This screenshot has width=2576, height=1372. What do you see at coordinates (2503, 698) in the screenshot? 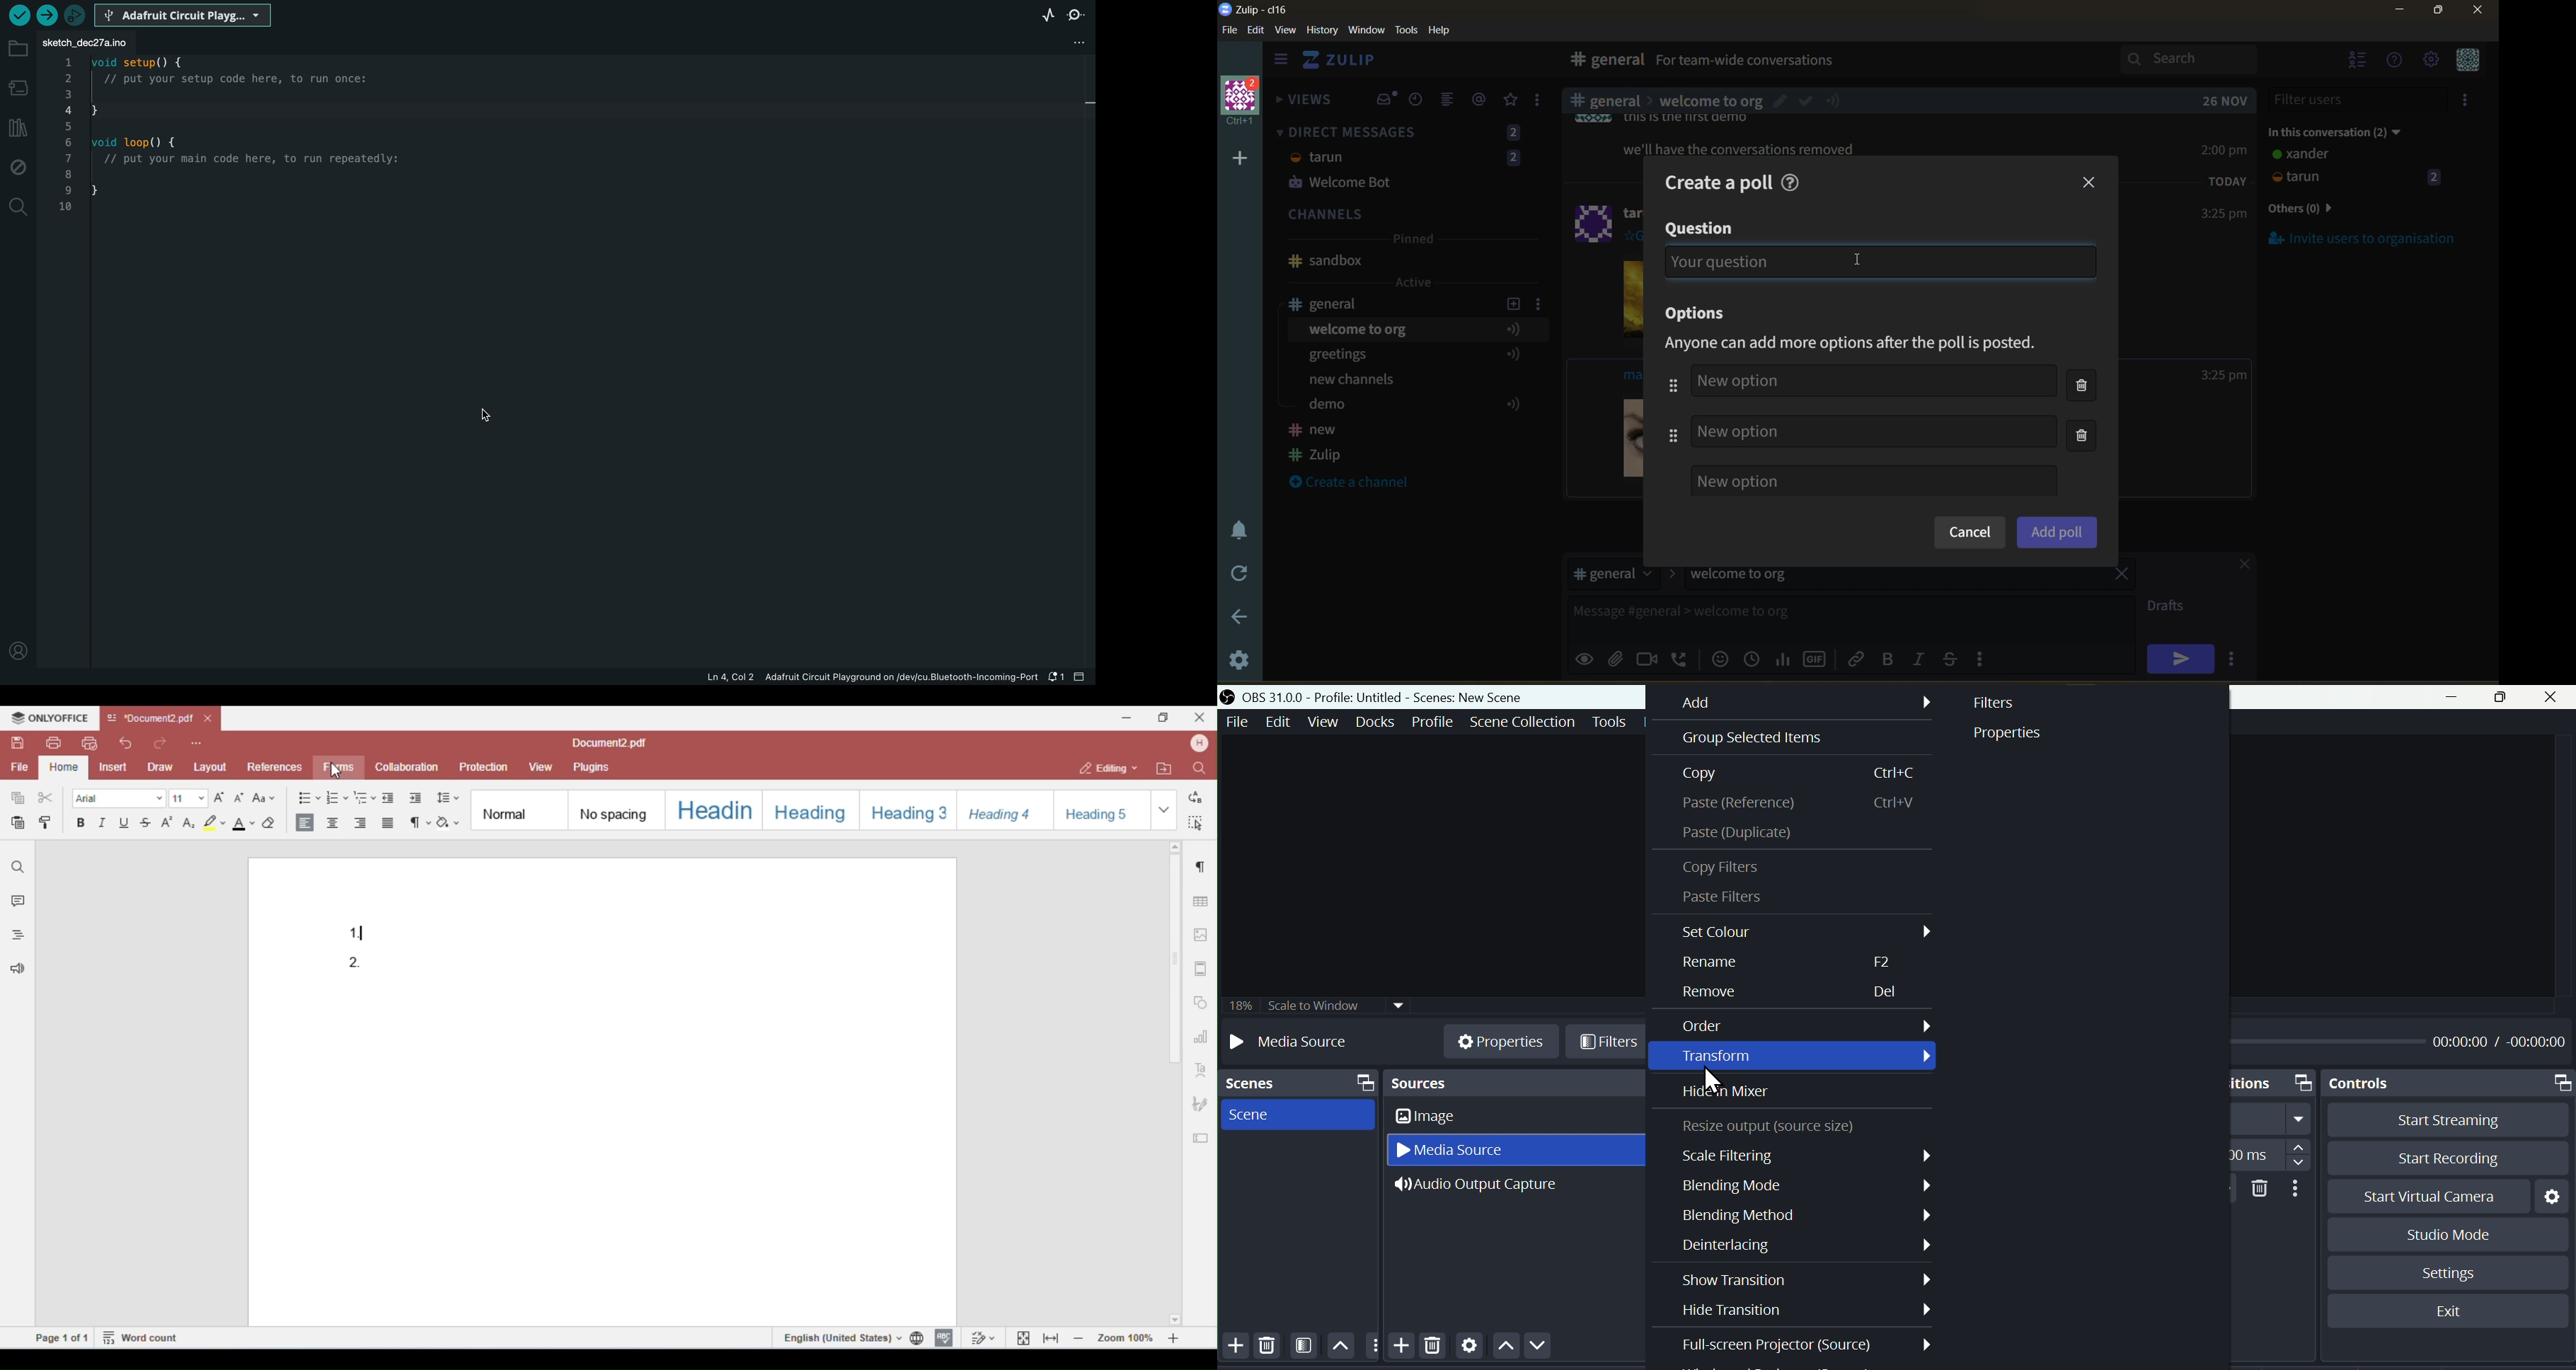
I see `maximise` at bounding box center [2503, 698].